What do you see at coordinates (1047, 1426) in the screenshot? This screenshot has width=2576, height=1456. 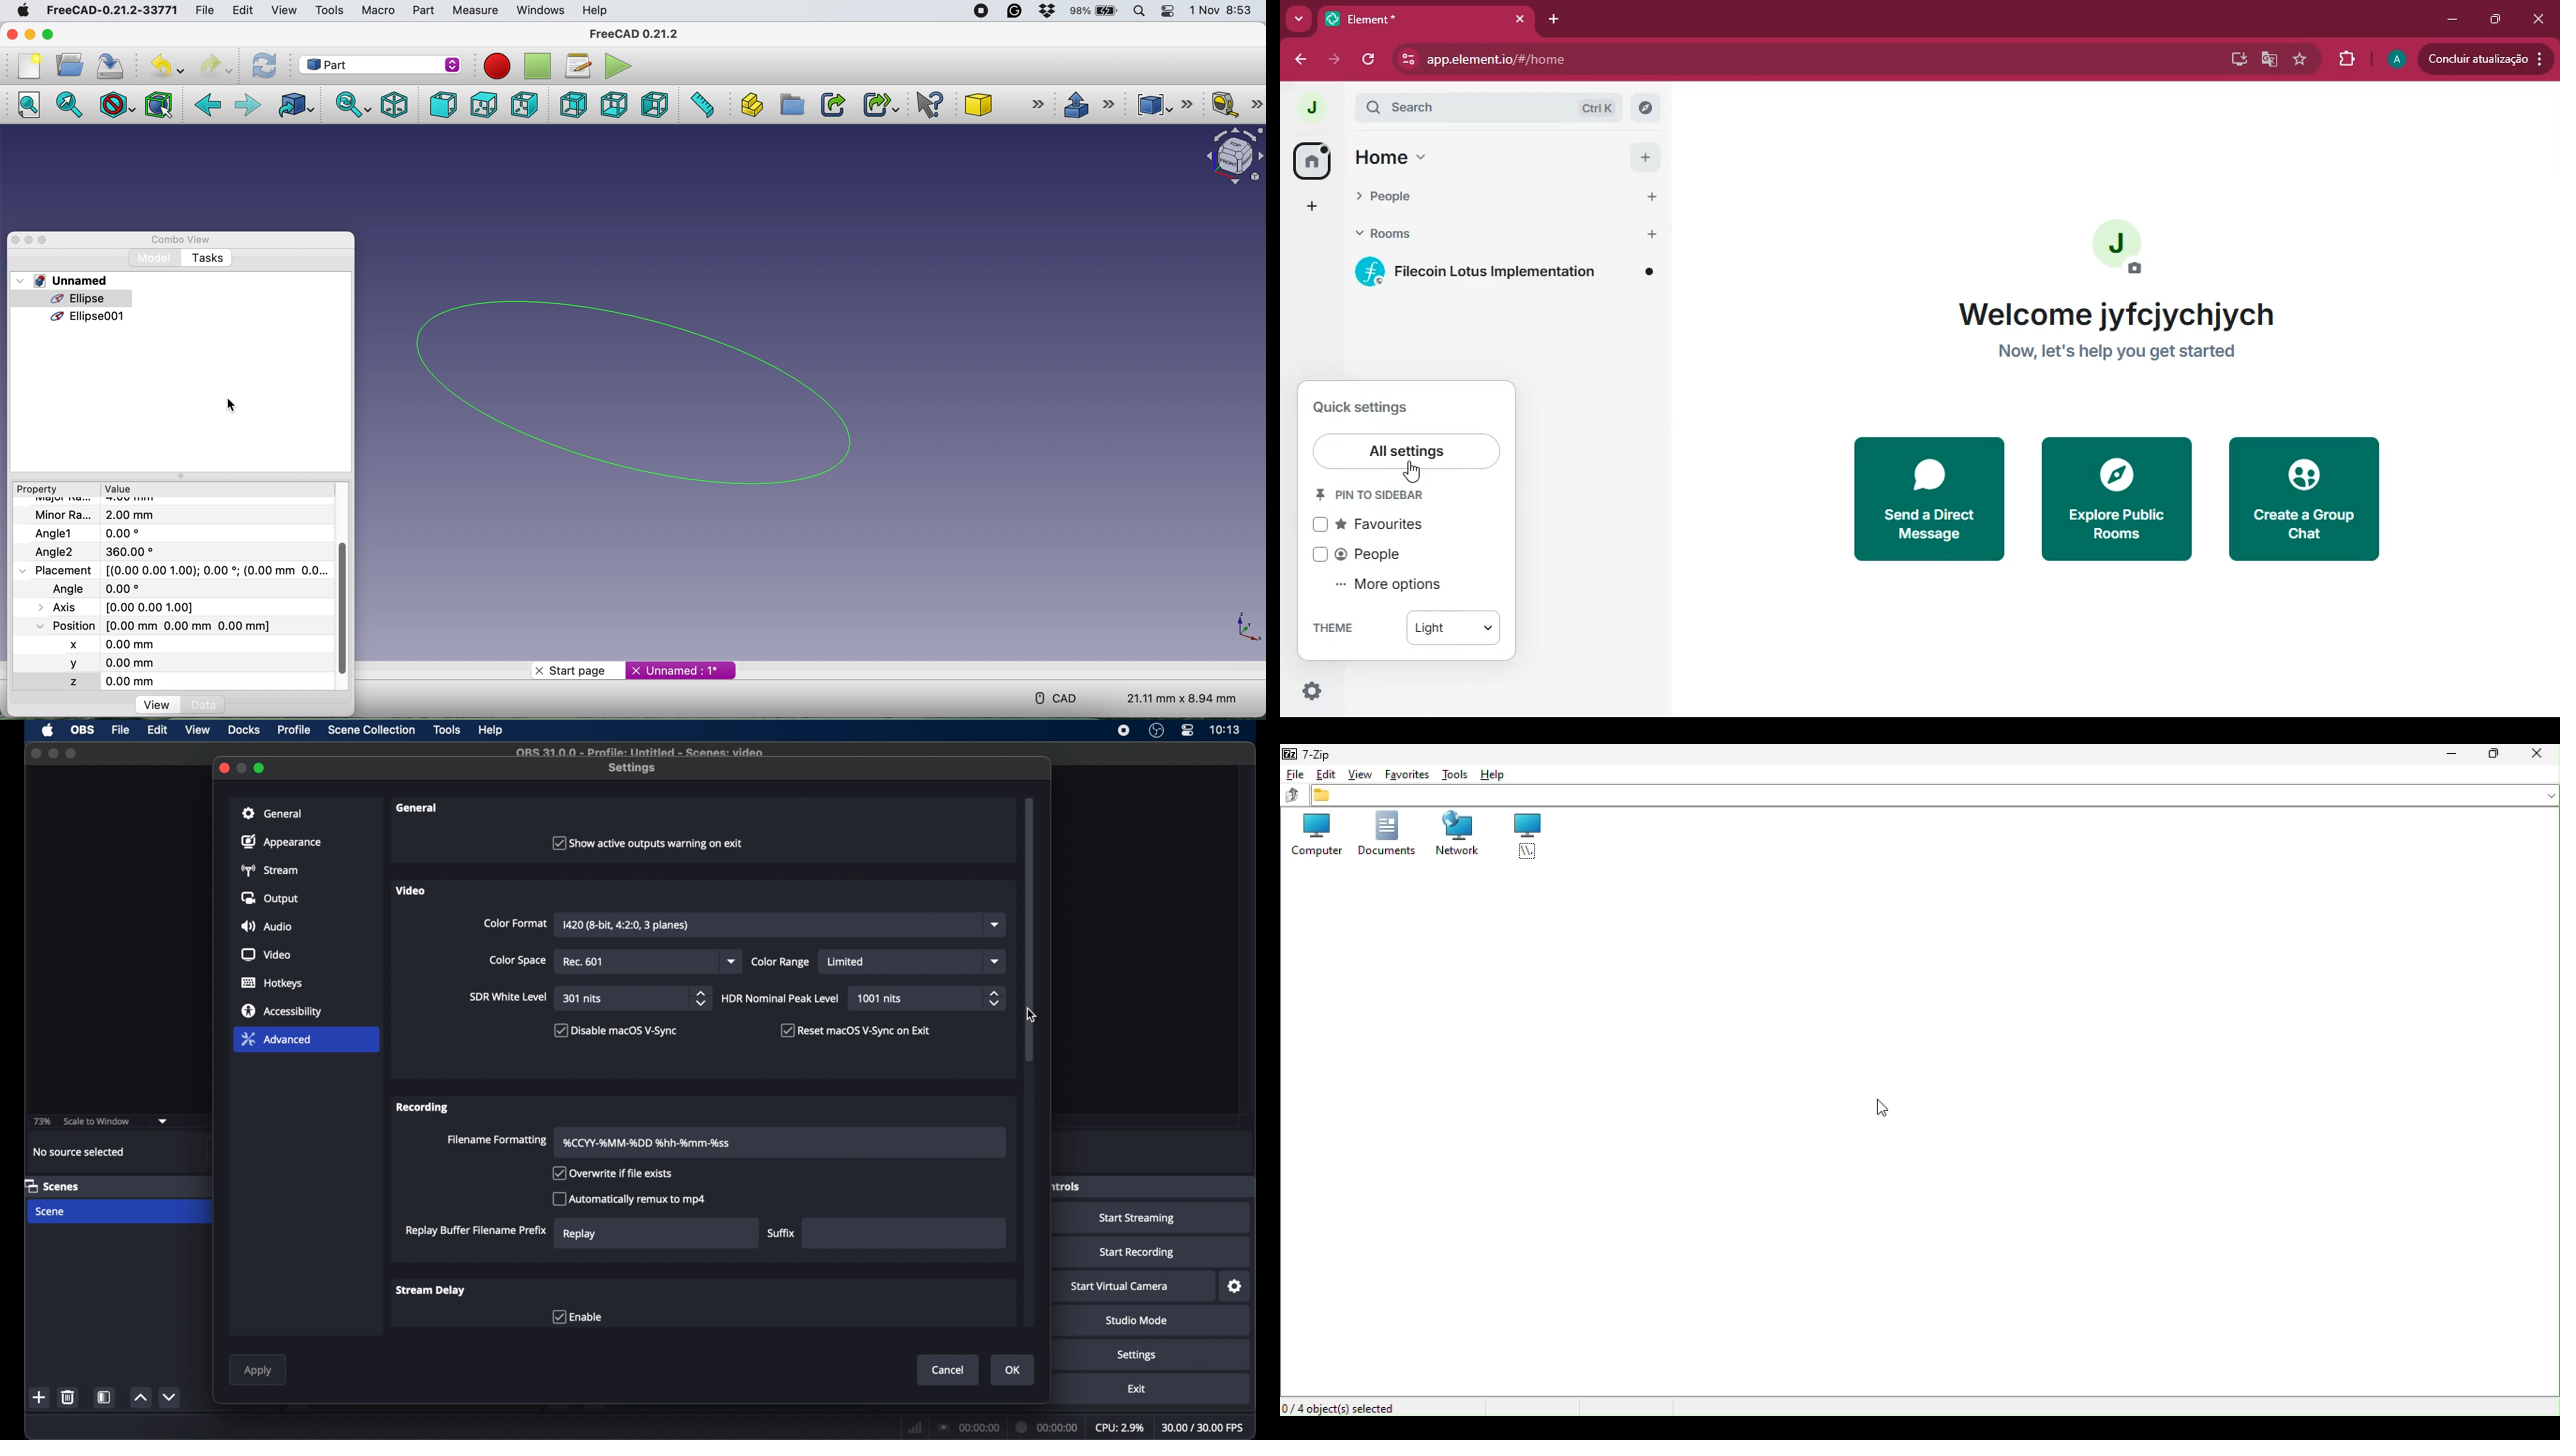 I see `duration` at bounding box center [1047, 1426].